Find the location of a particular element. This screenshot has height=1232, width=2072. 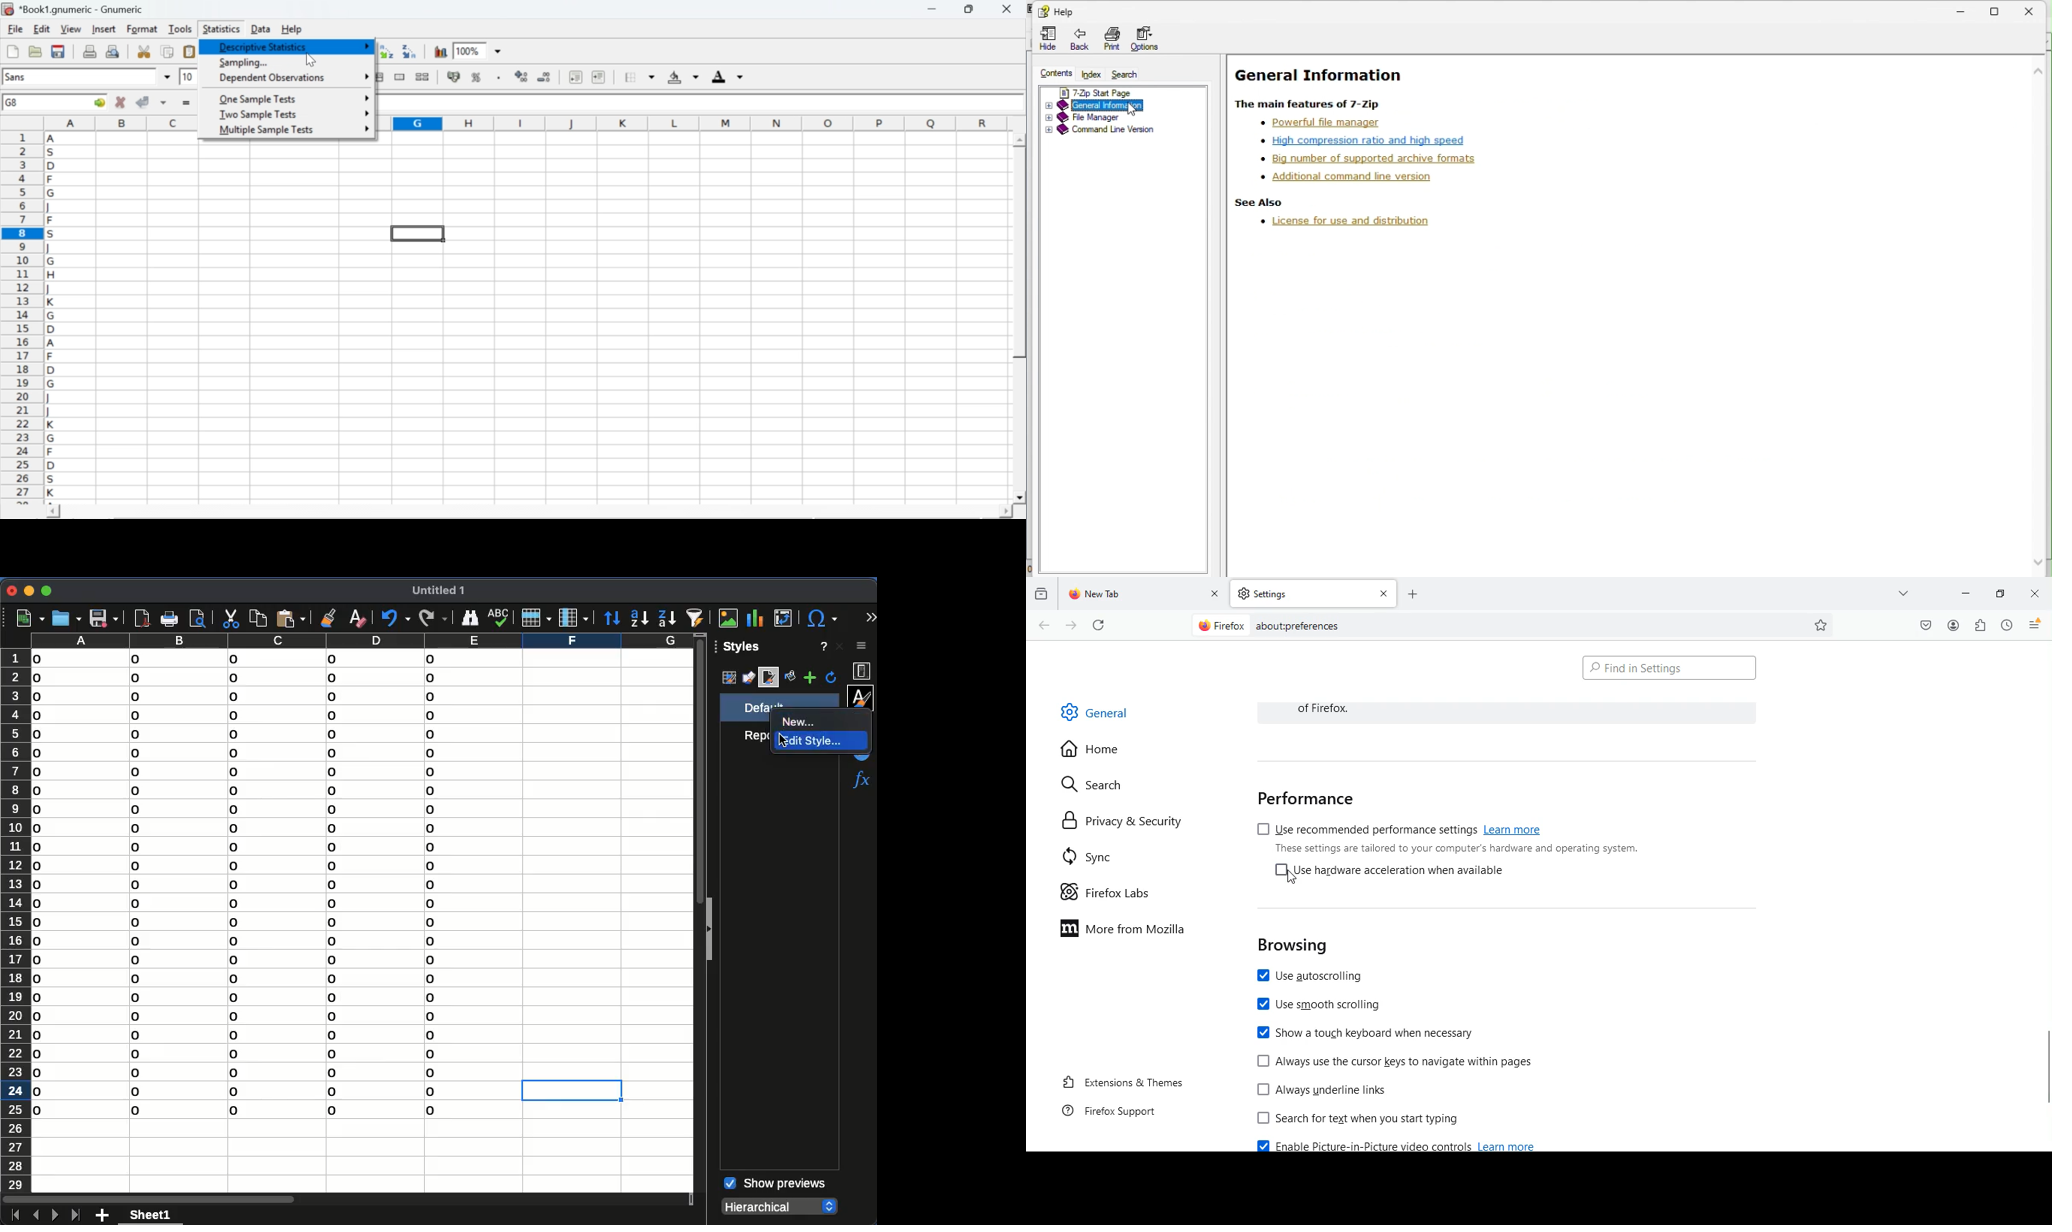

cut is located at coordinates (230, 619).